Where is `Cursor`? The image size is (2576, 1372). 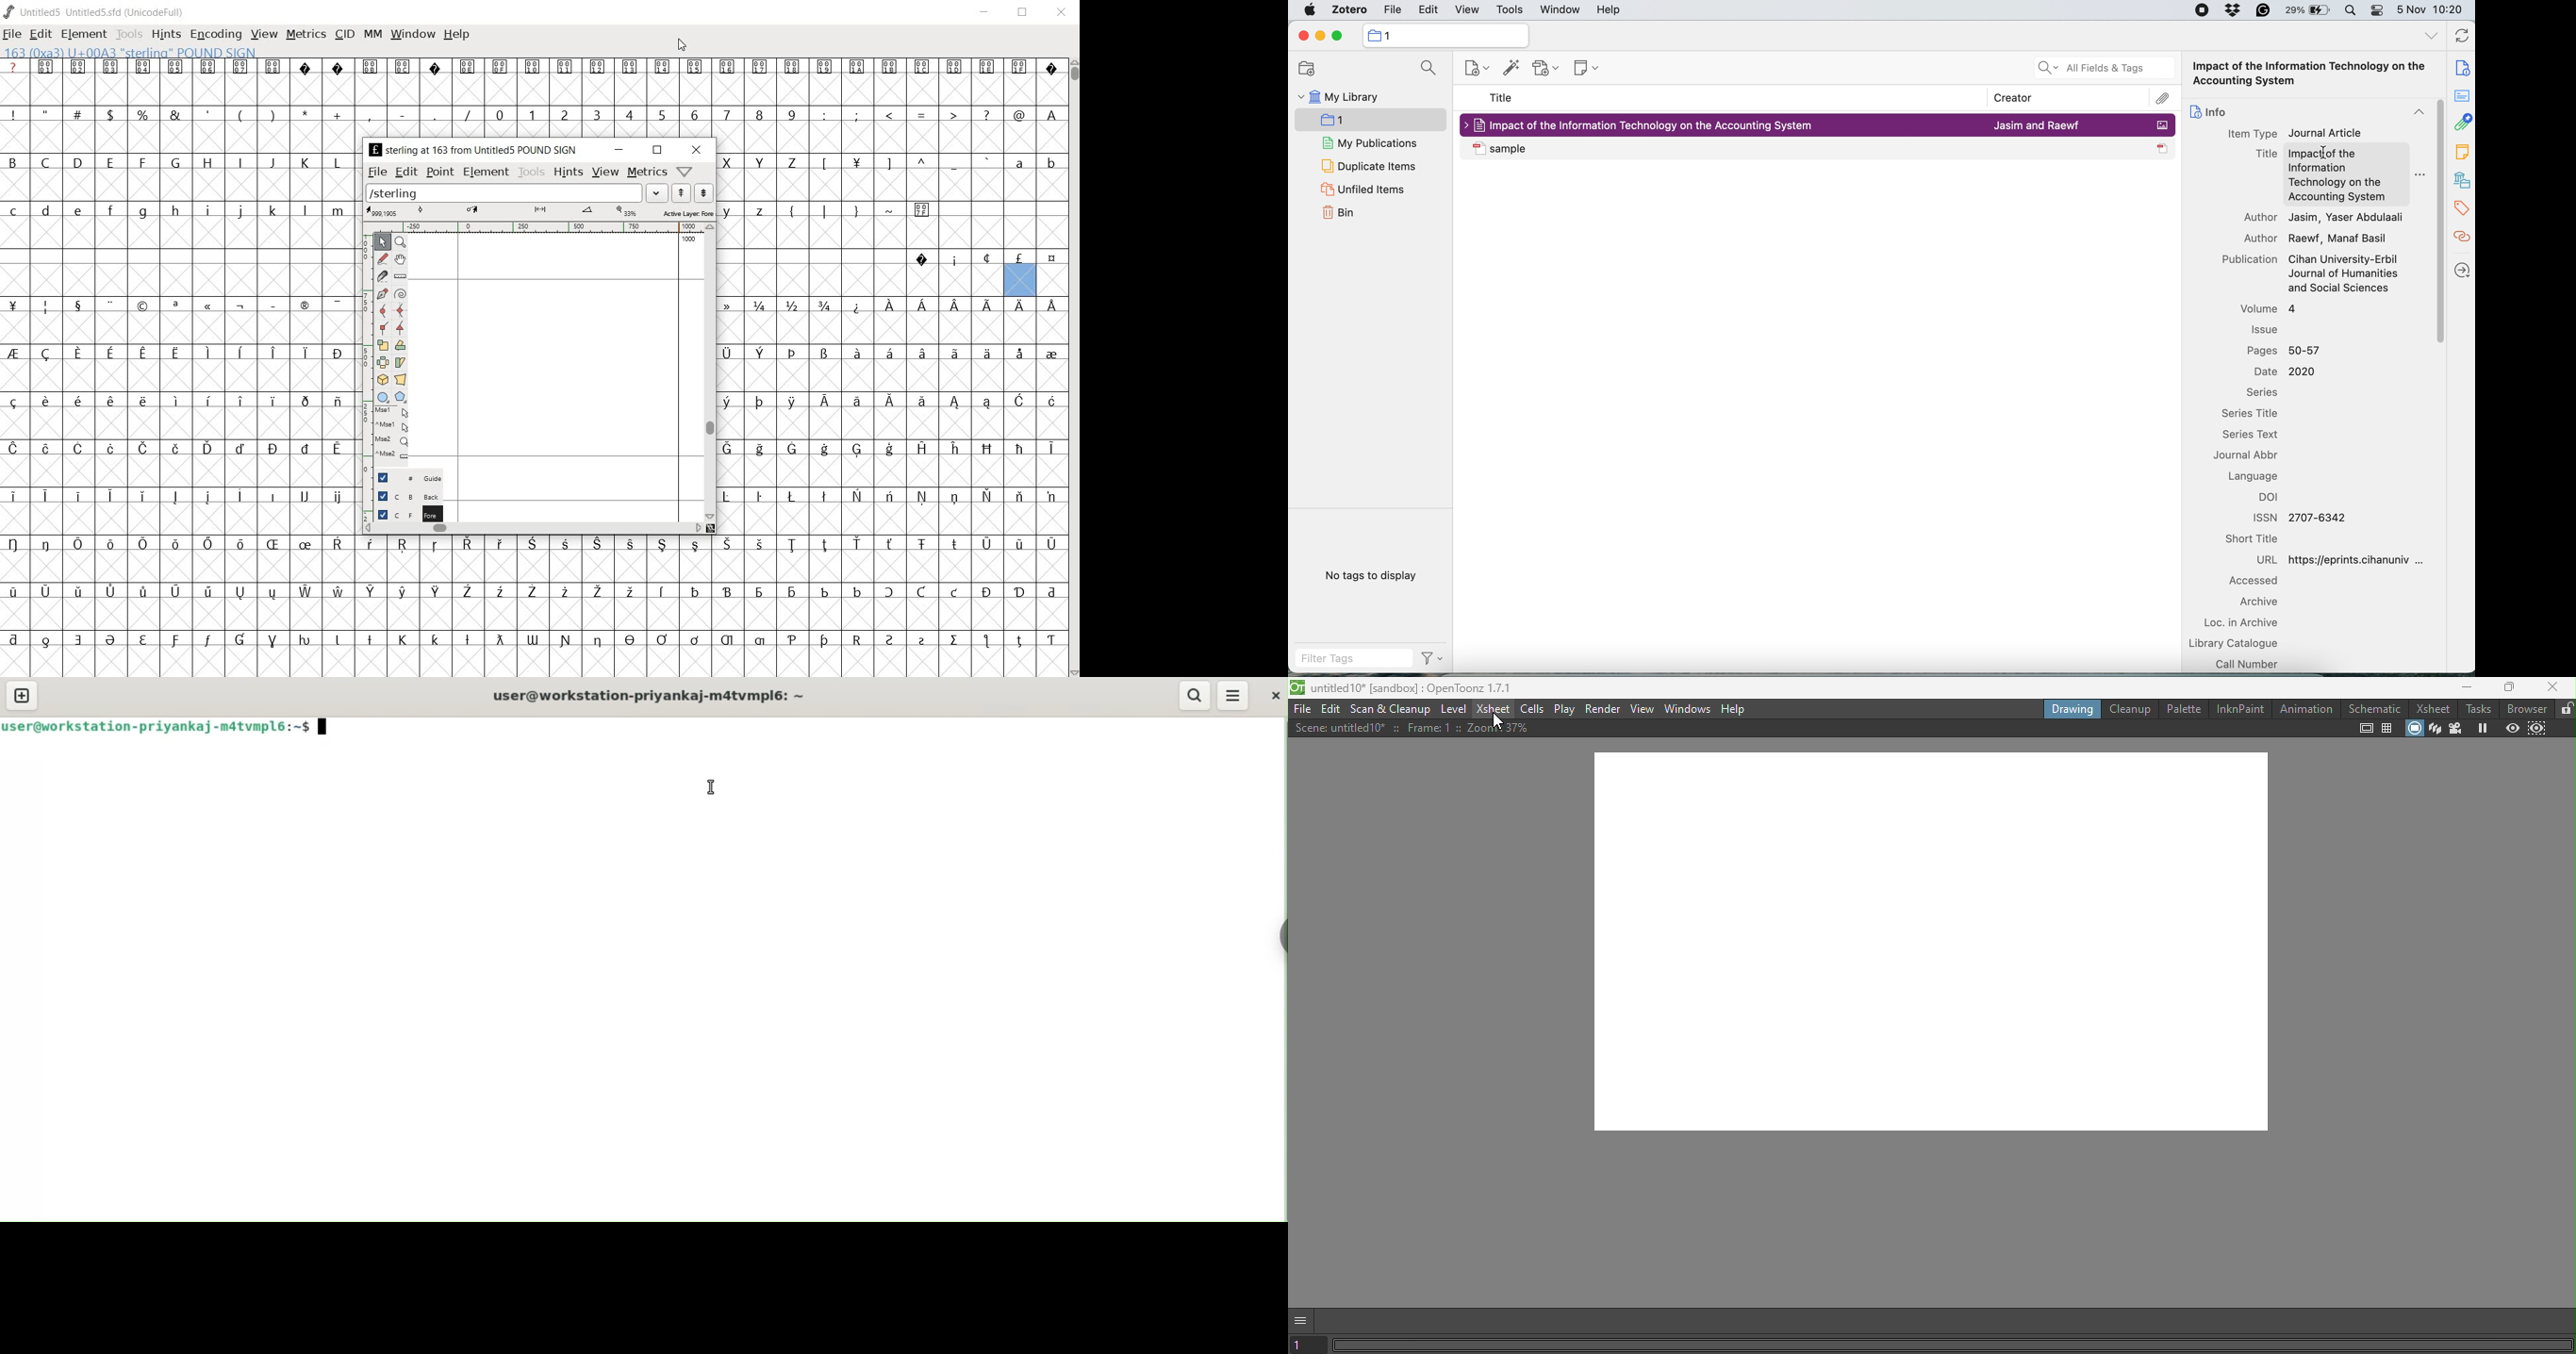
Cursor is located at coordinates (326, 730).